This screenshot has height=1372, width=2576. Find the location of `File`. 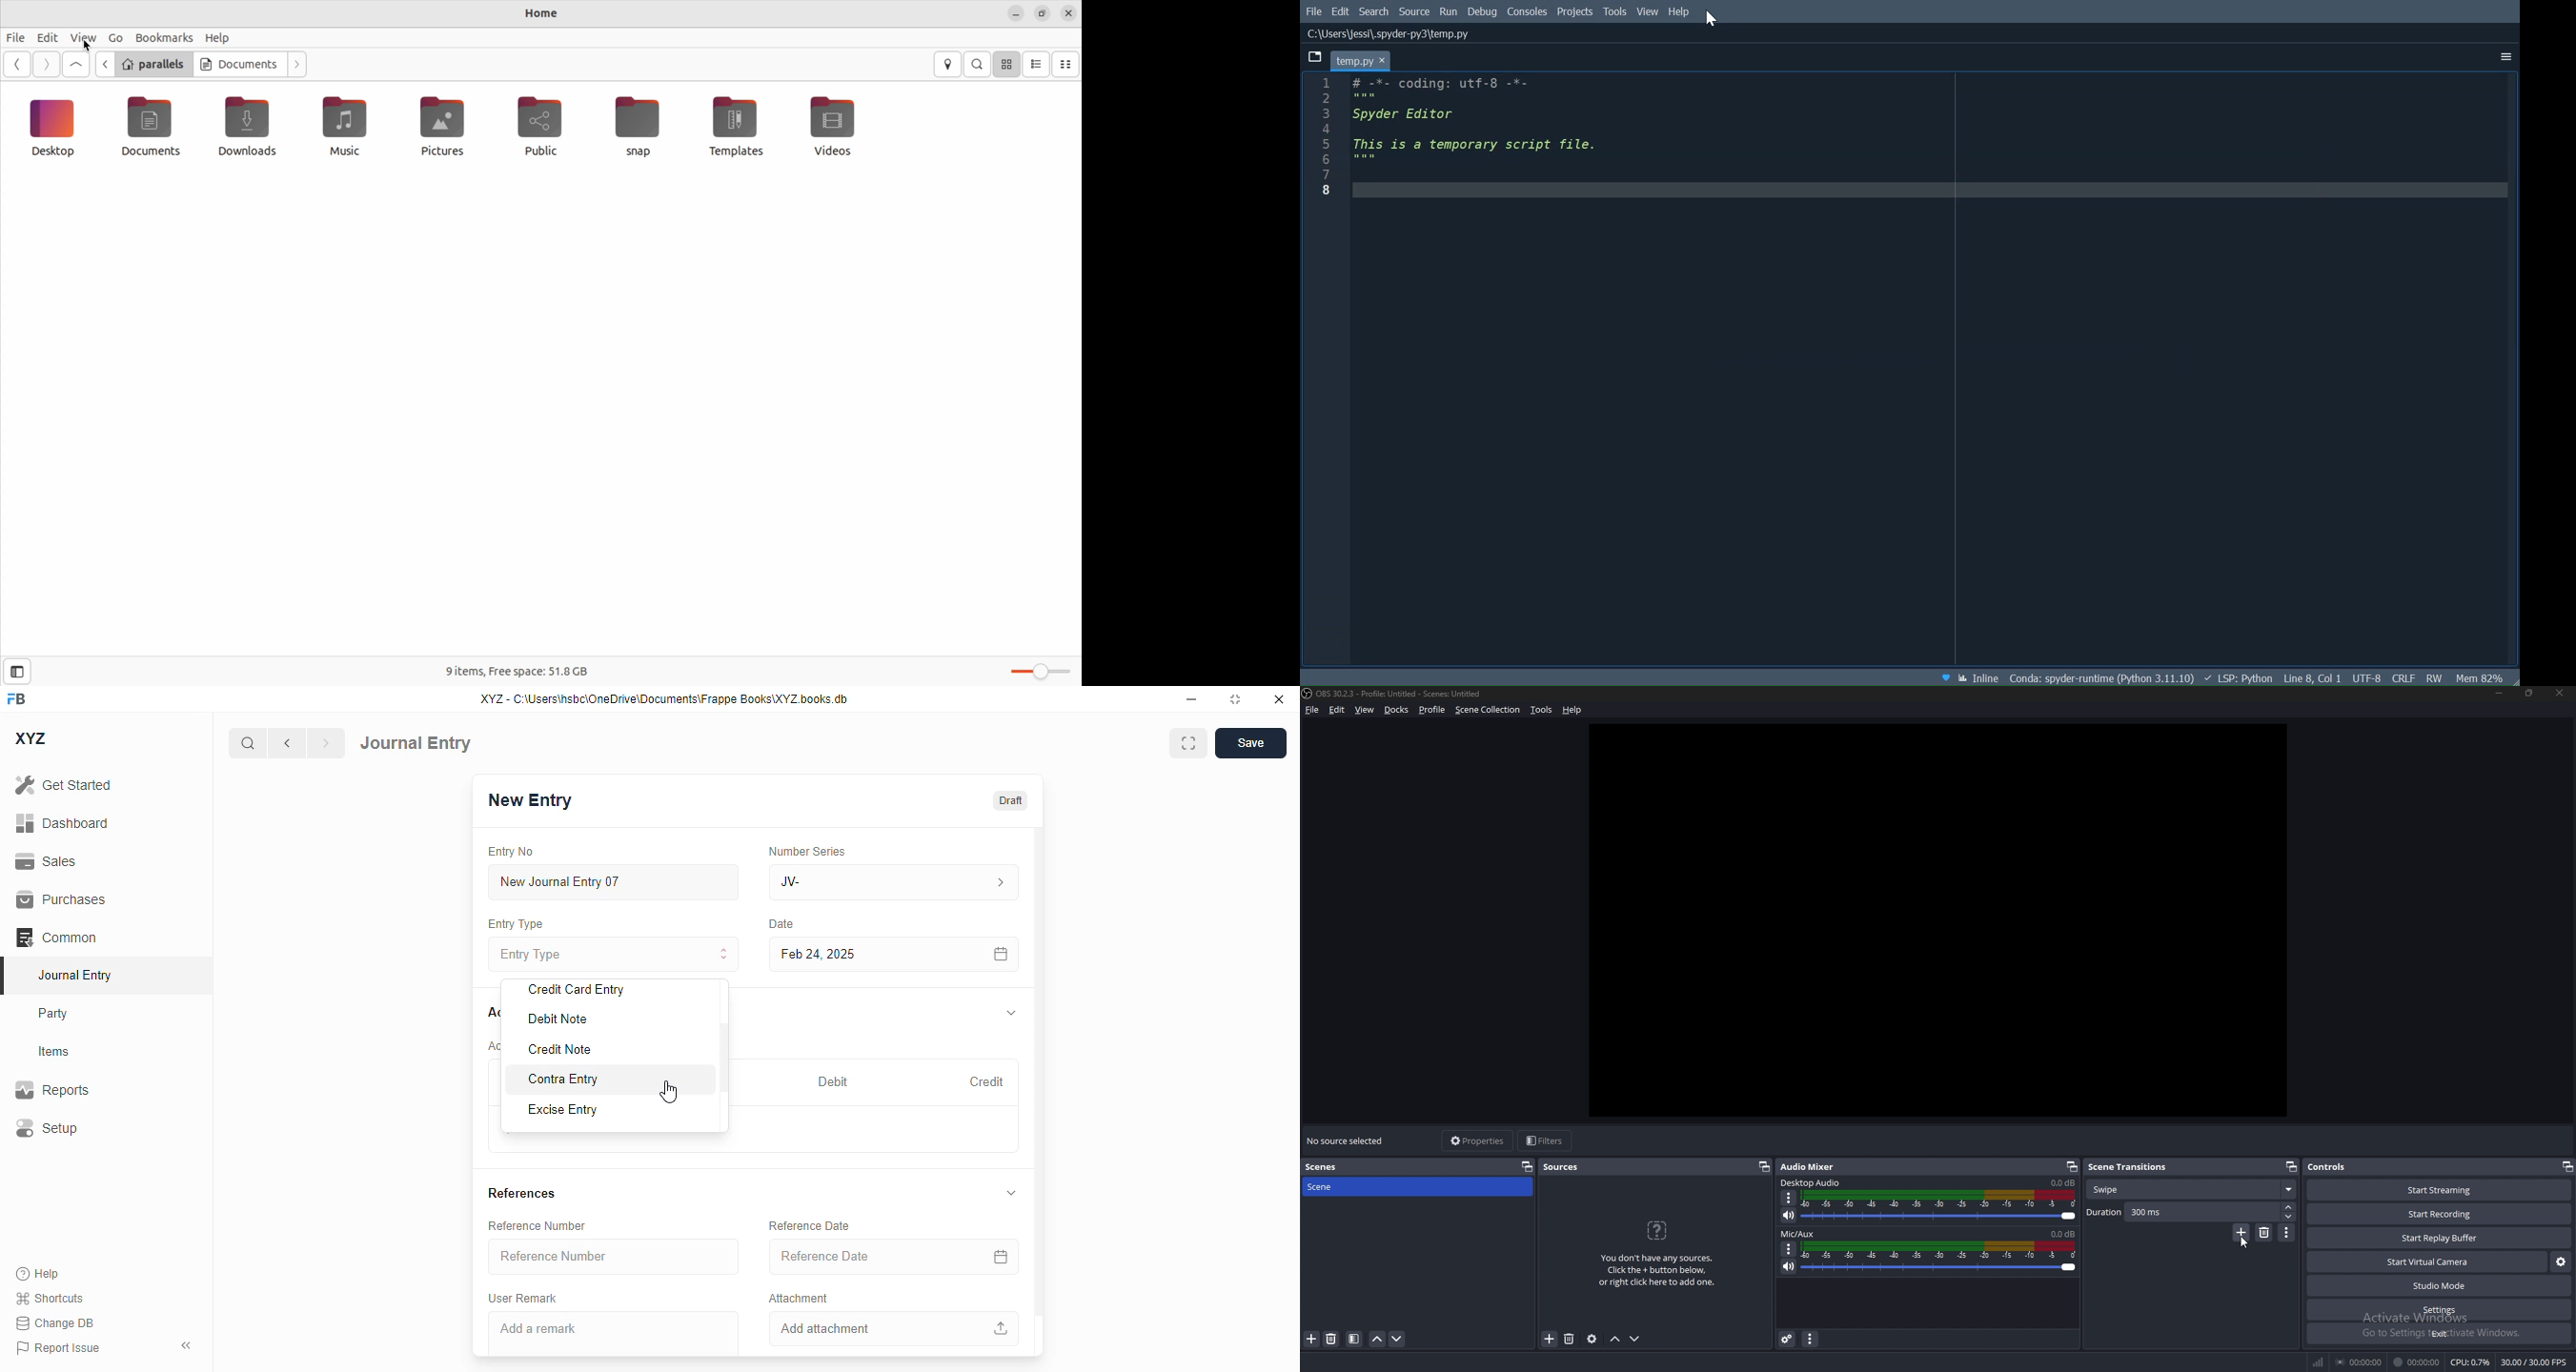

File is located at coordinates (1313, 12).